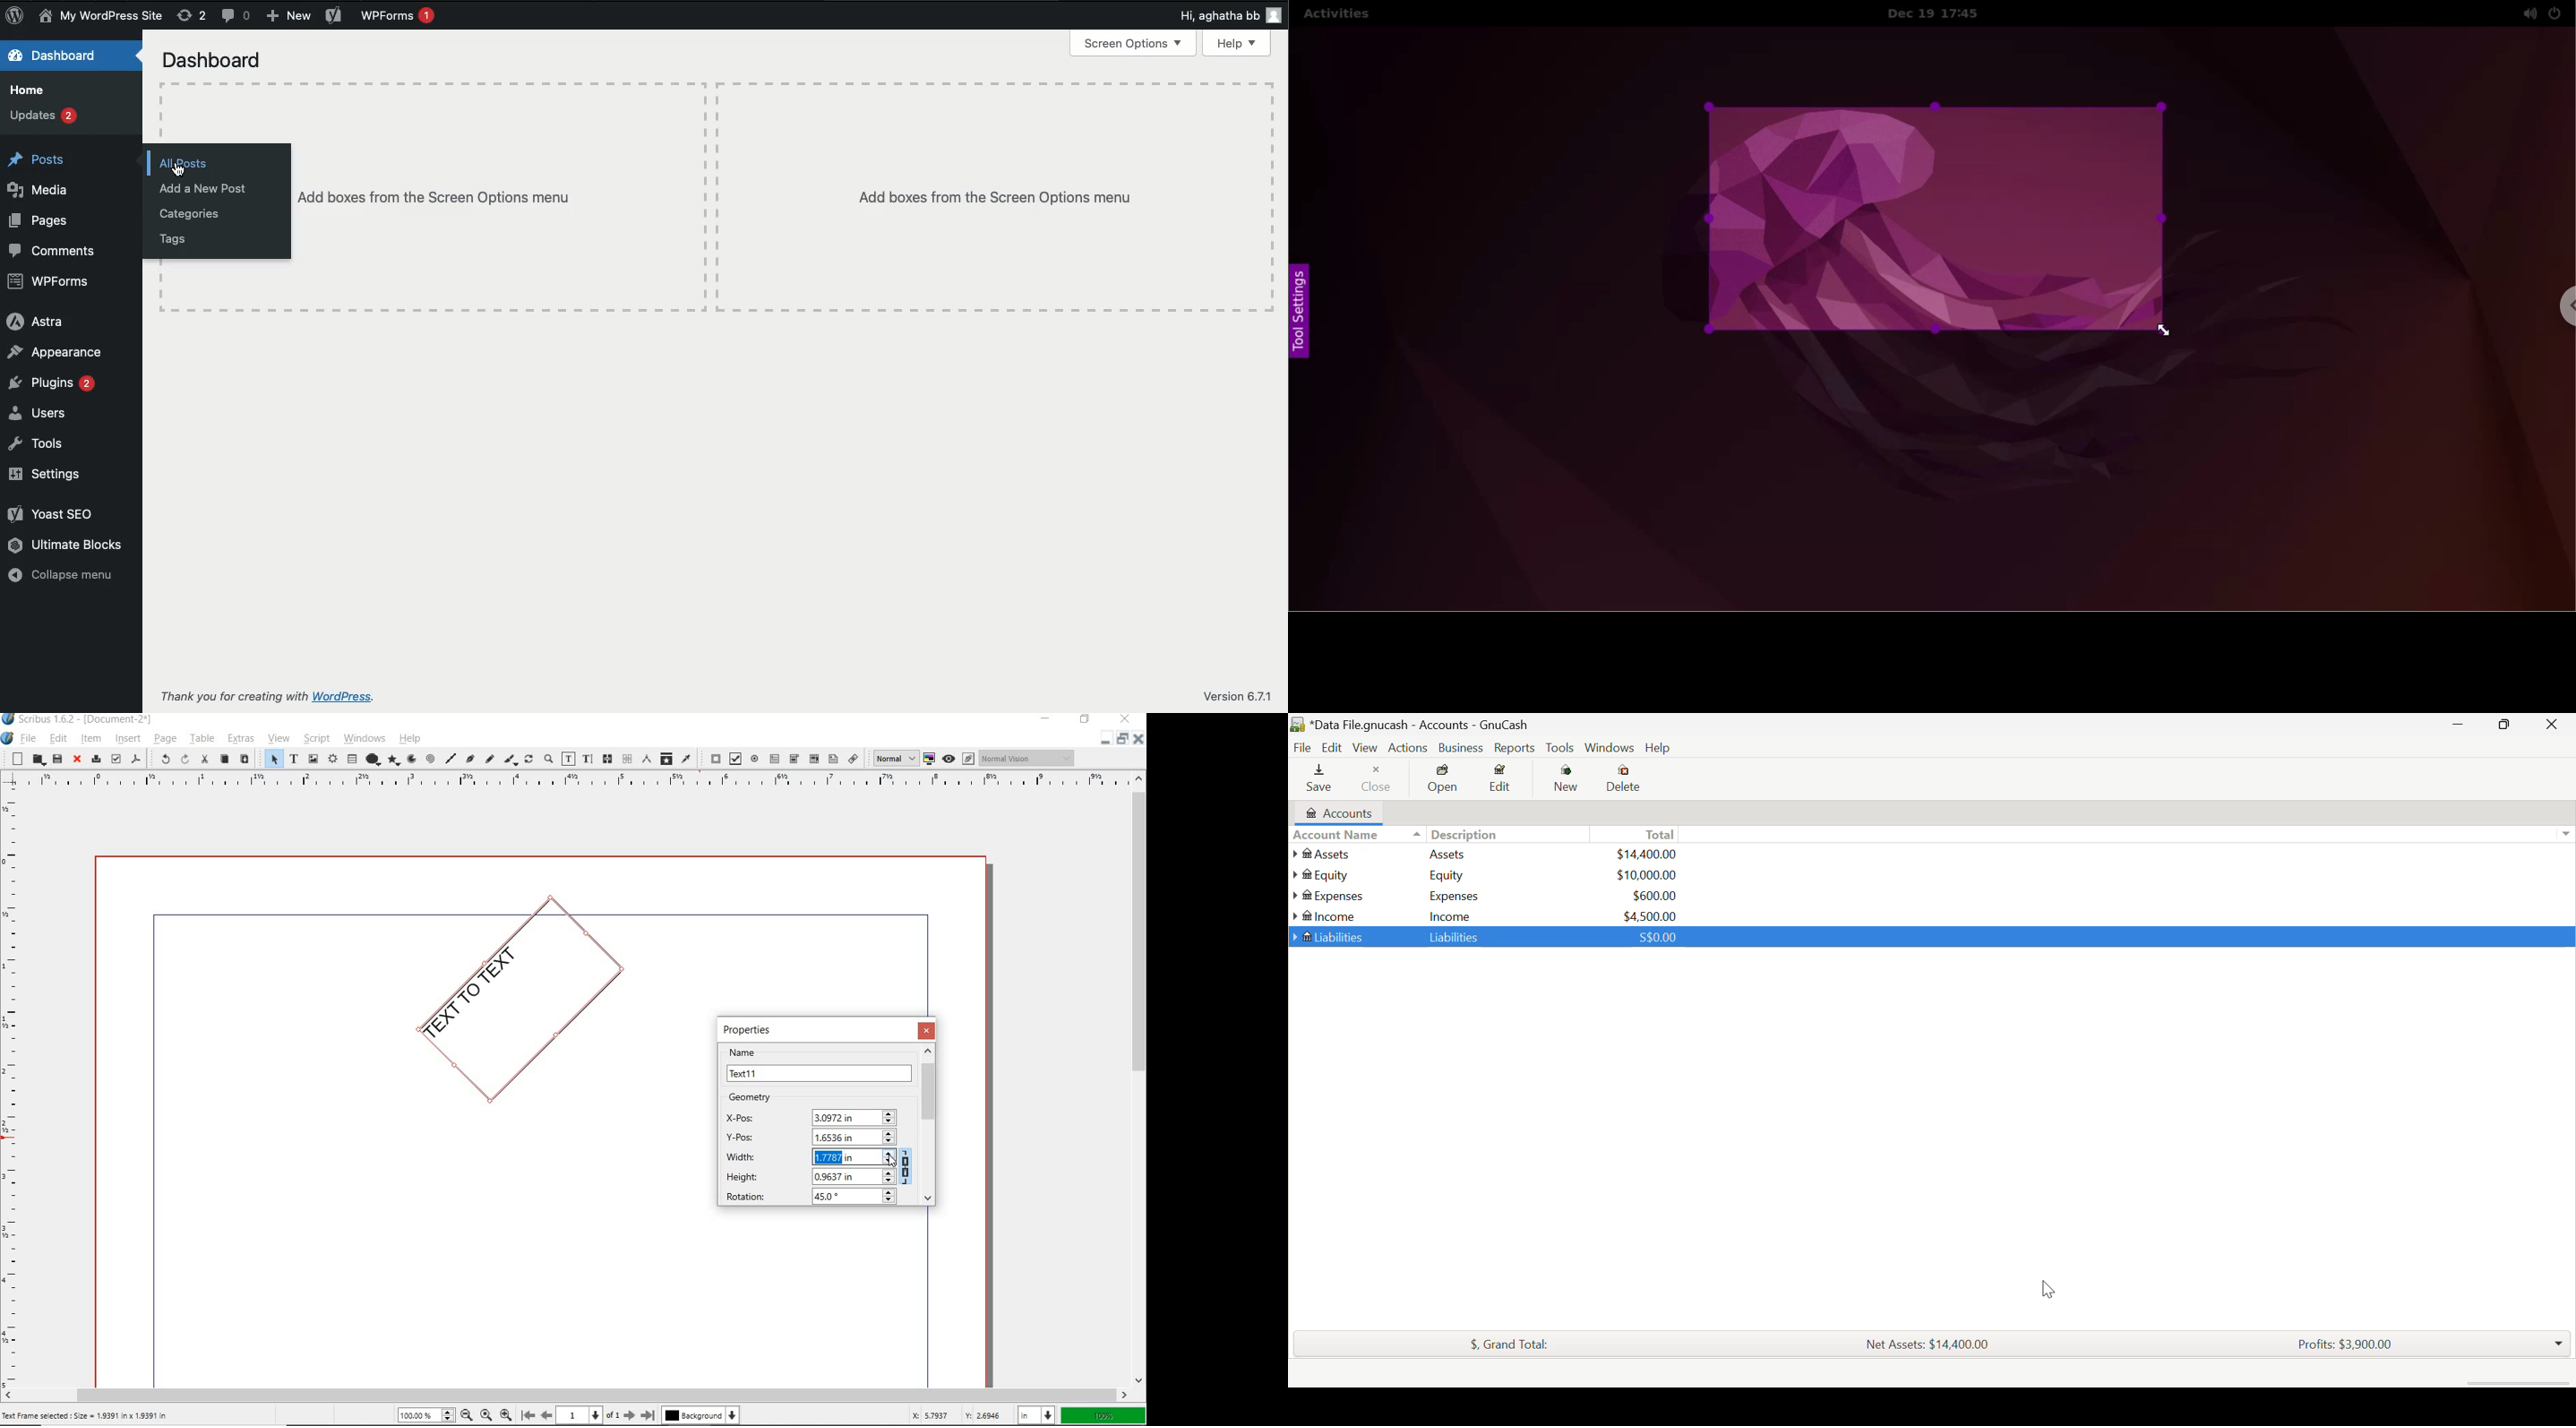 This screenshot has width=2576, height=1428. I want to click on Income Account, so click(1328, 916).